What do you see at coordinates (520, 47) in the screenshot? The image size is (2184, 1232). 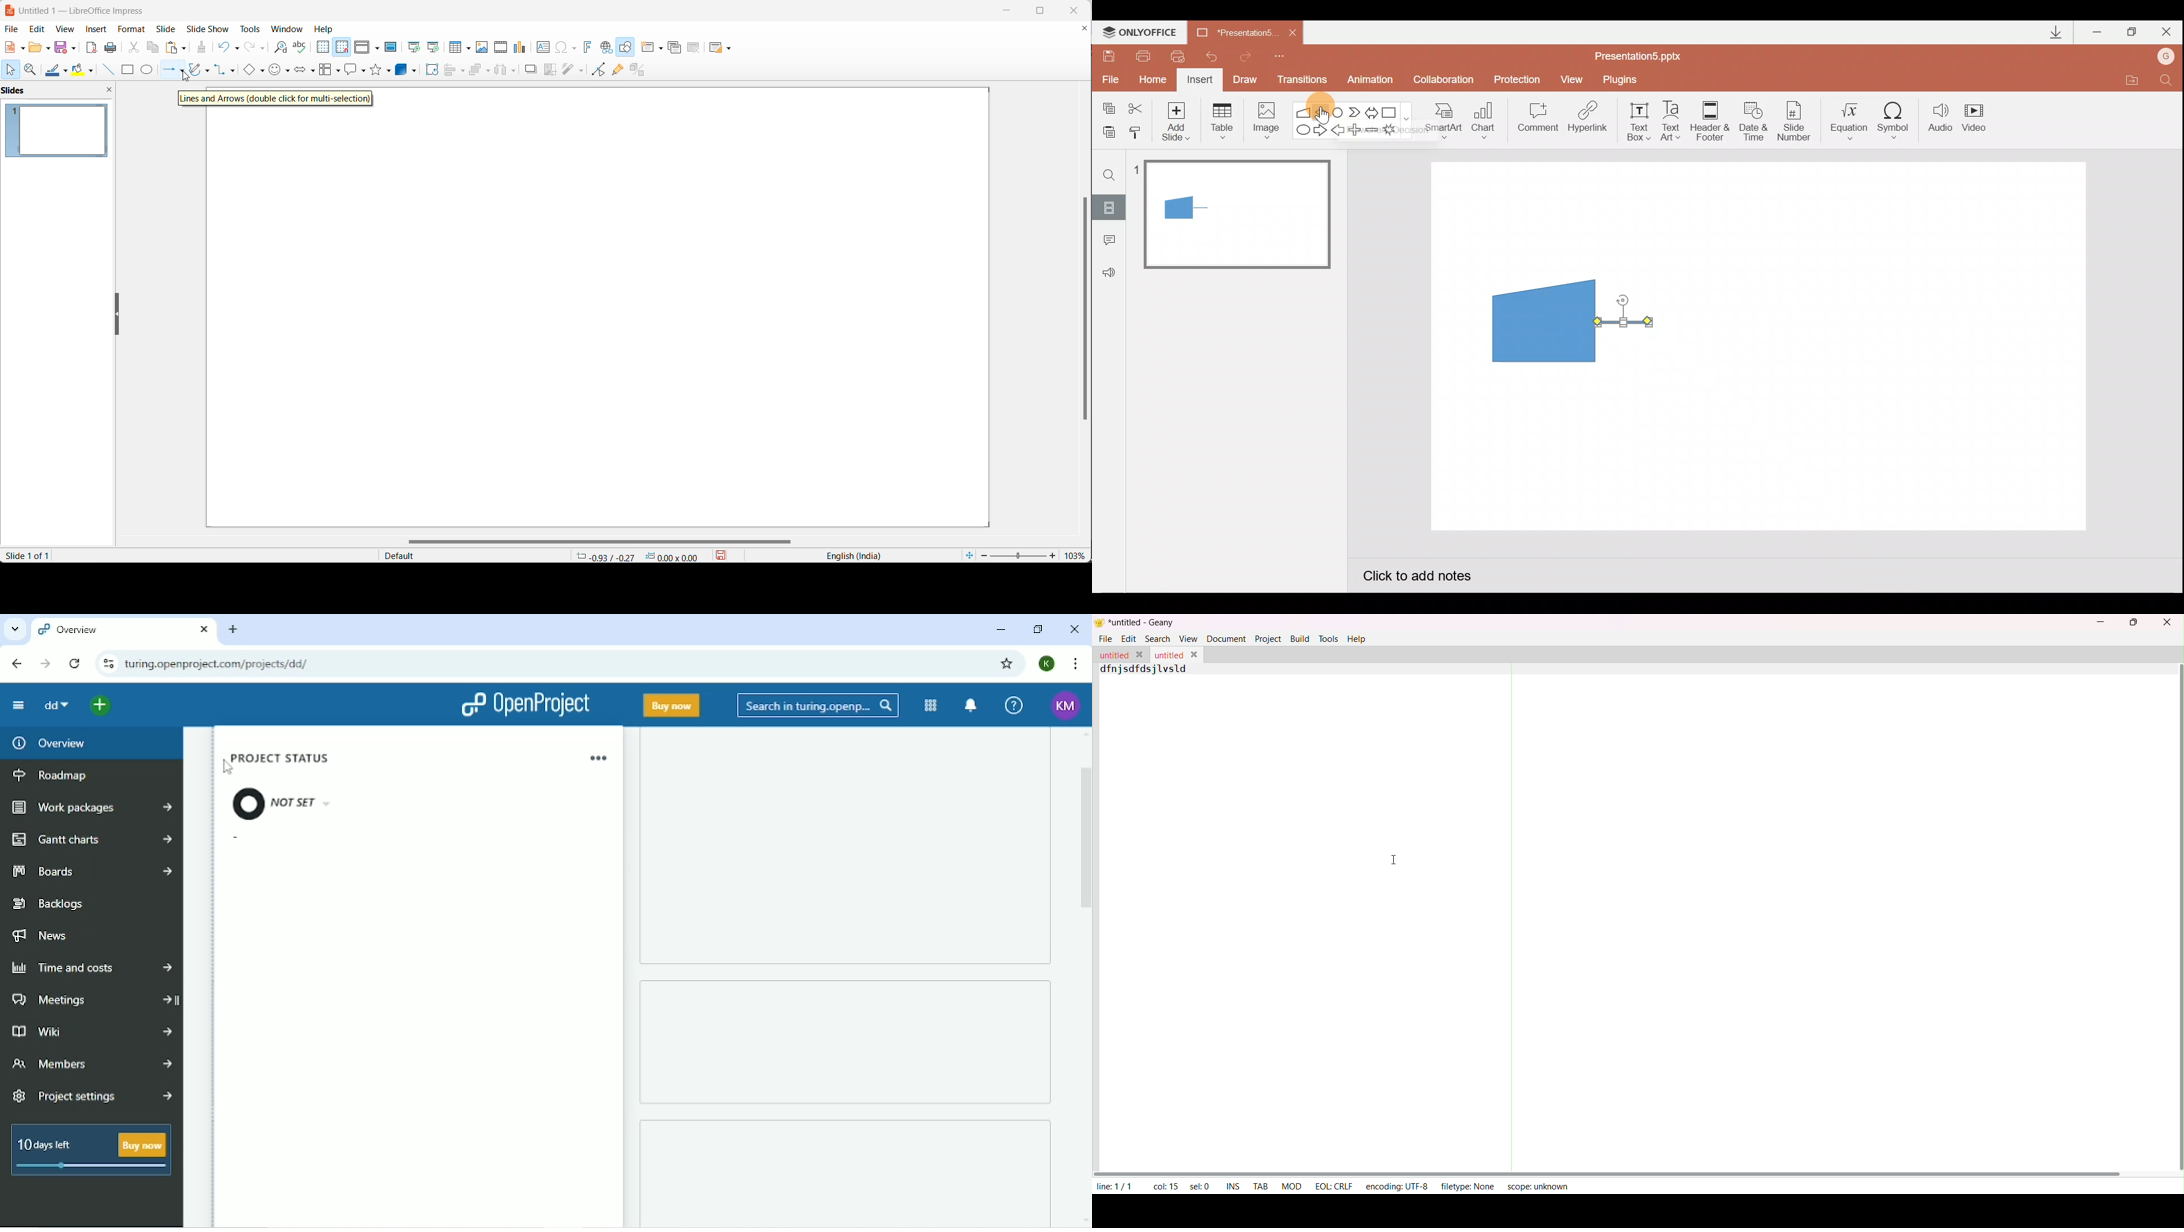 I see `insert chart` at bounding box center [520, 47].